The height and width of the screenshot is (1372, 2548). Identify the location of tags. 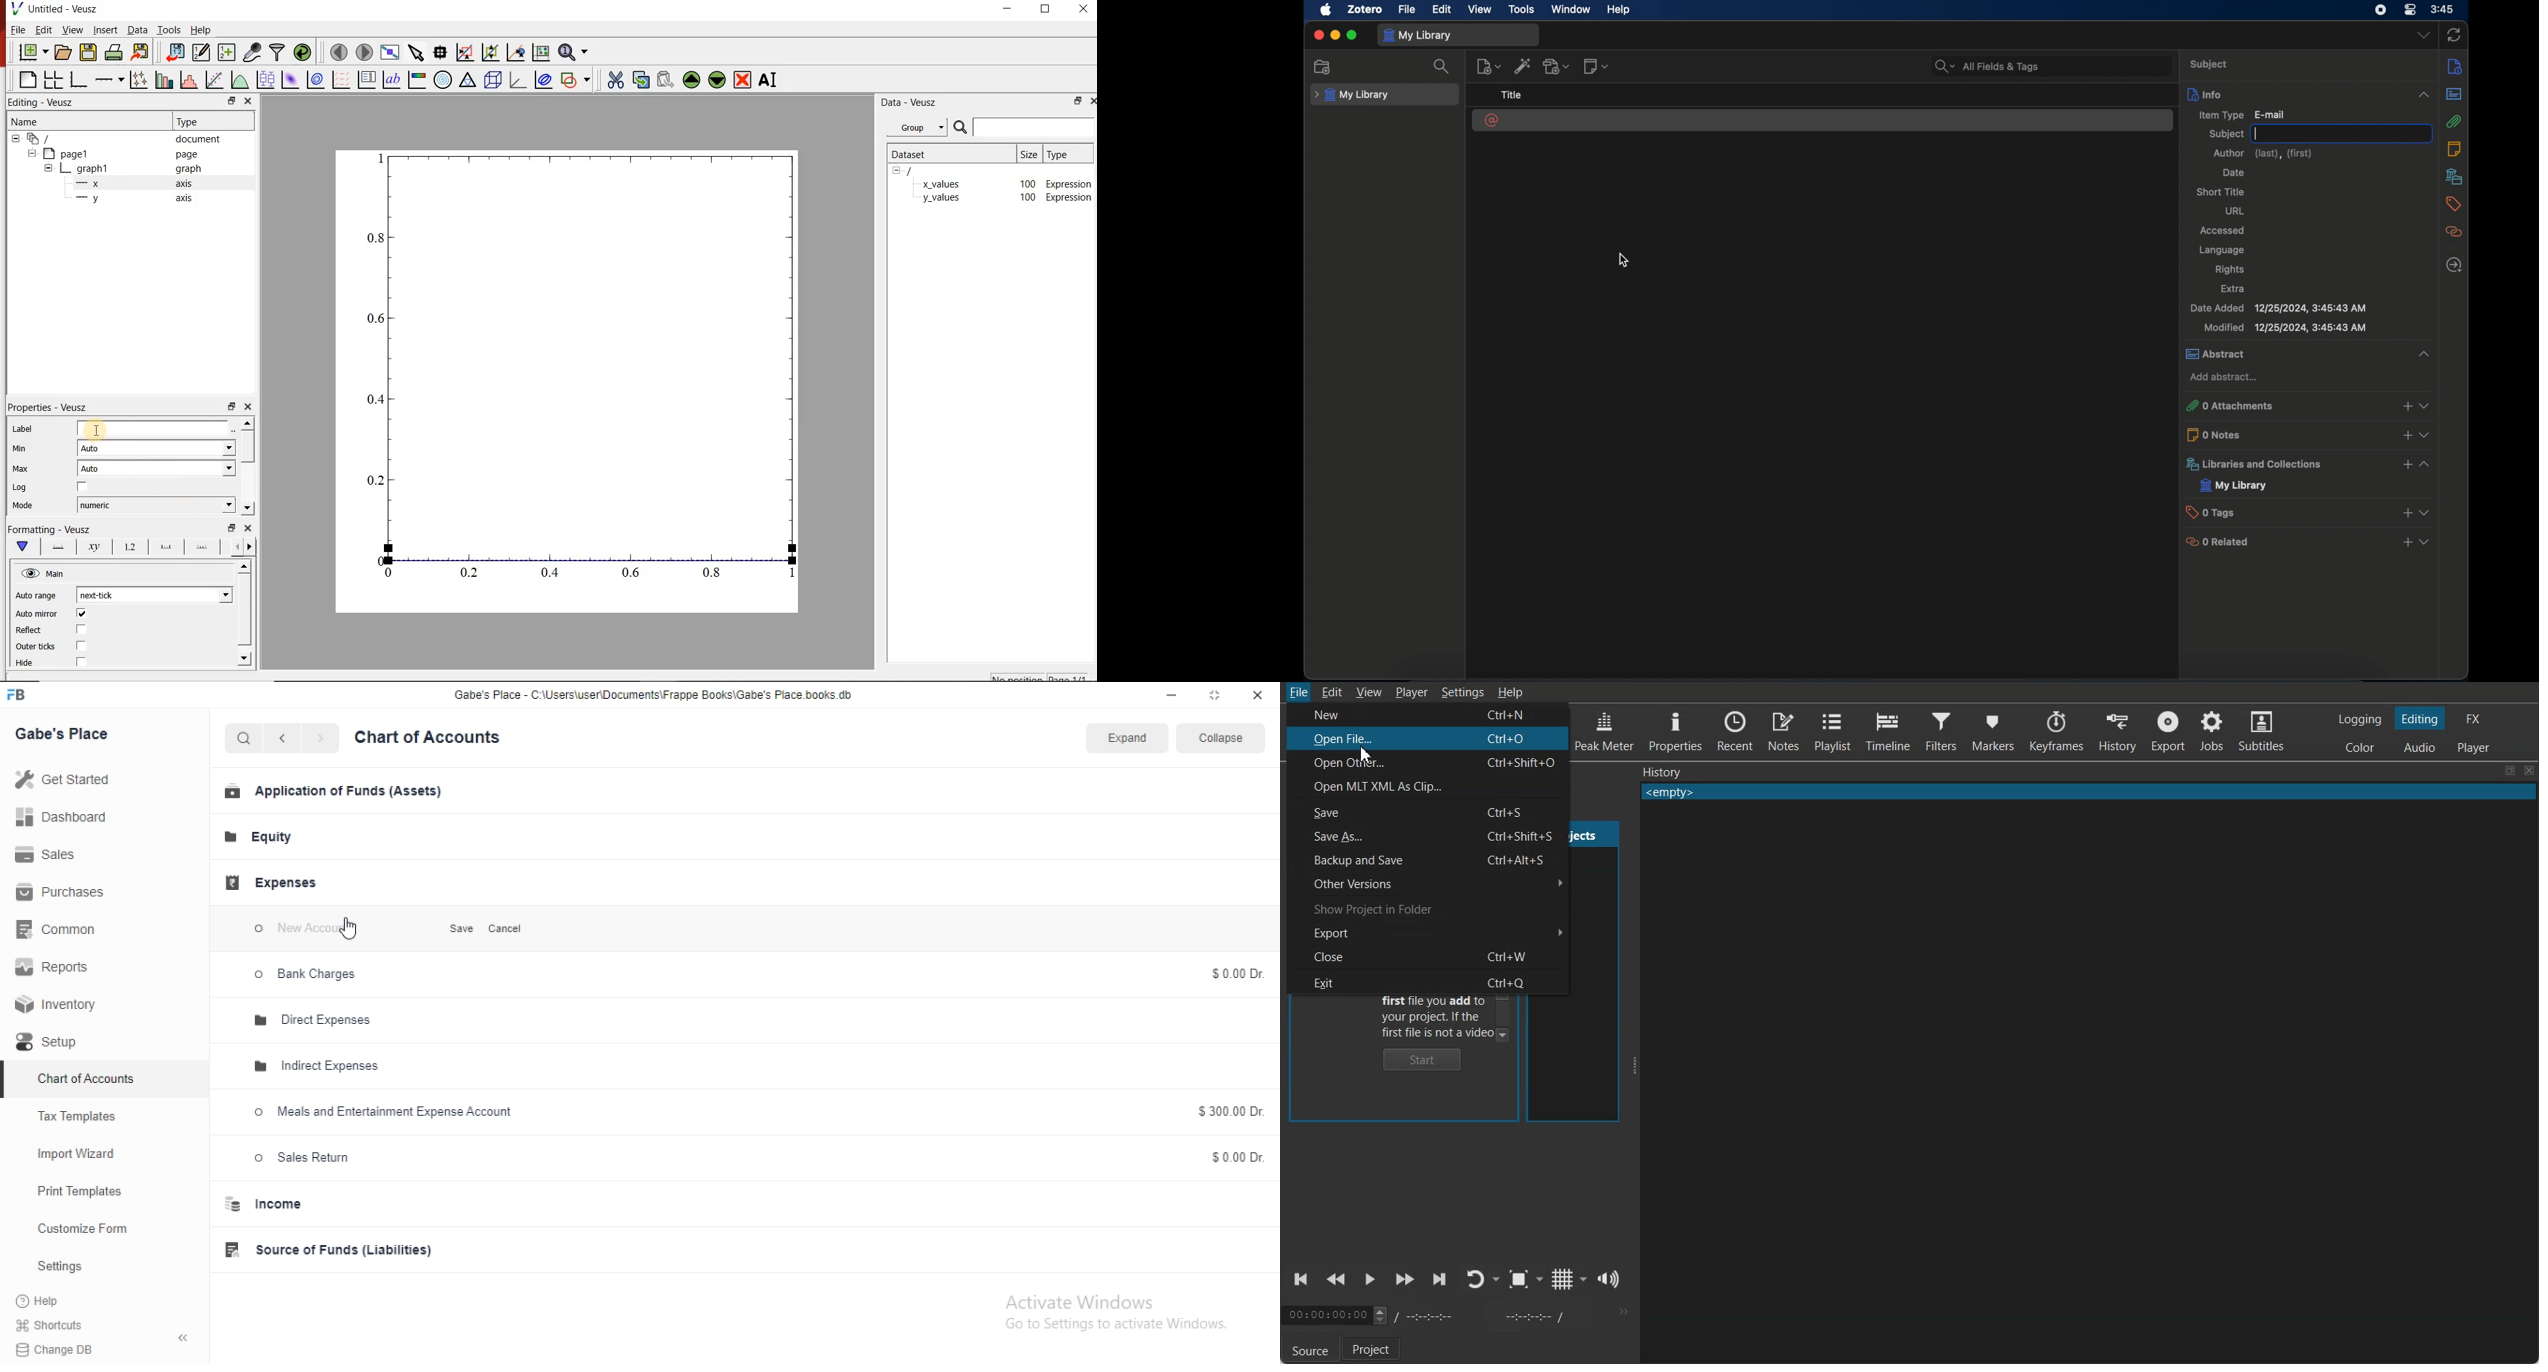
(2454, 204).